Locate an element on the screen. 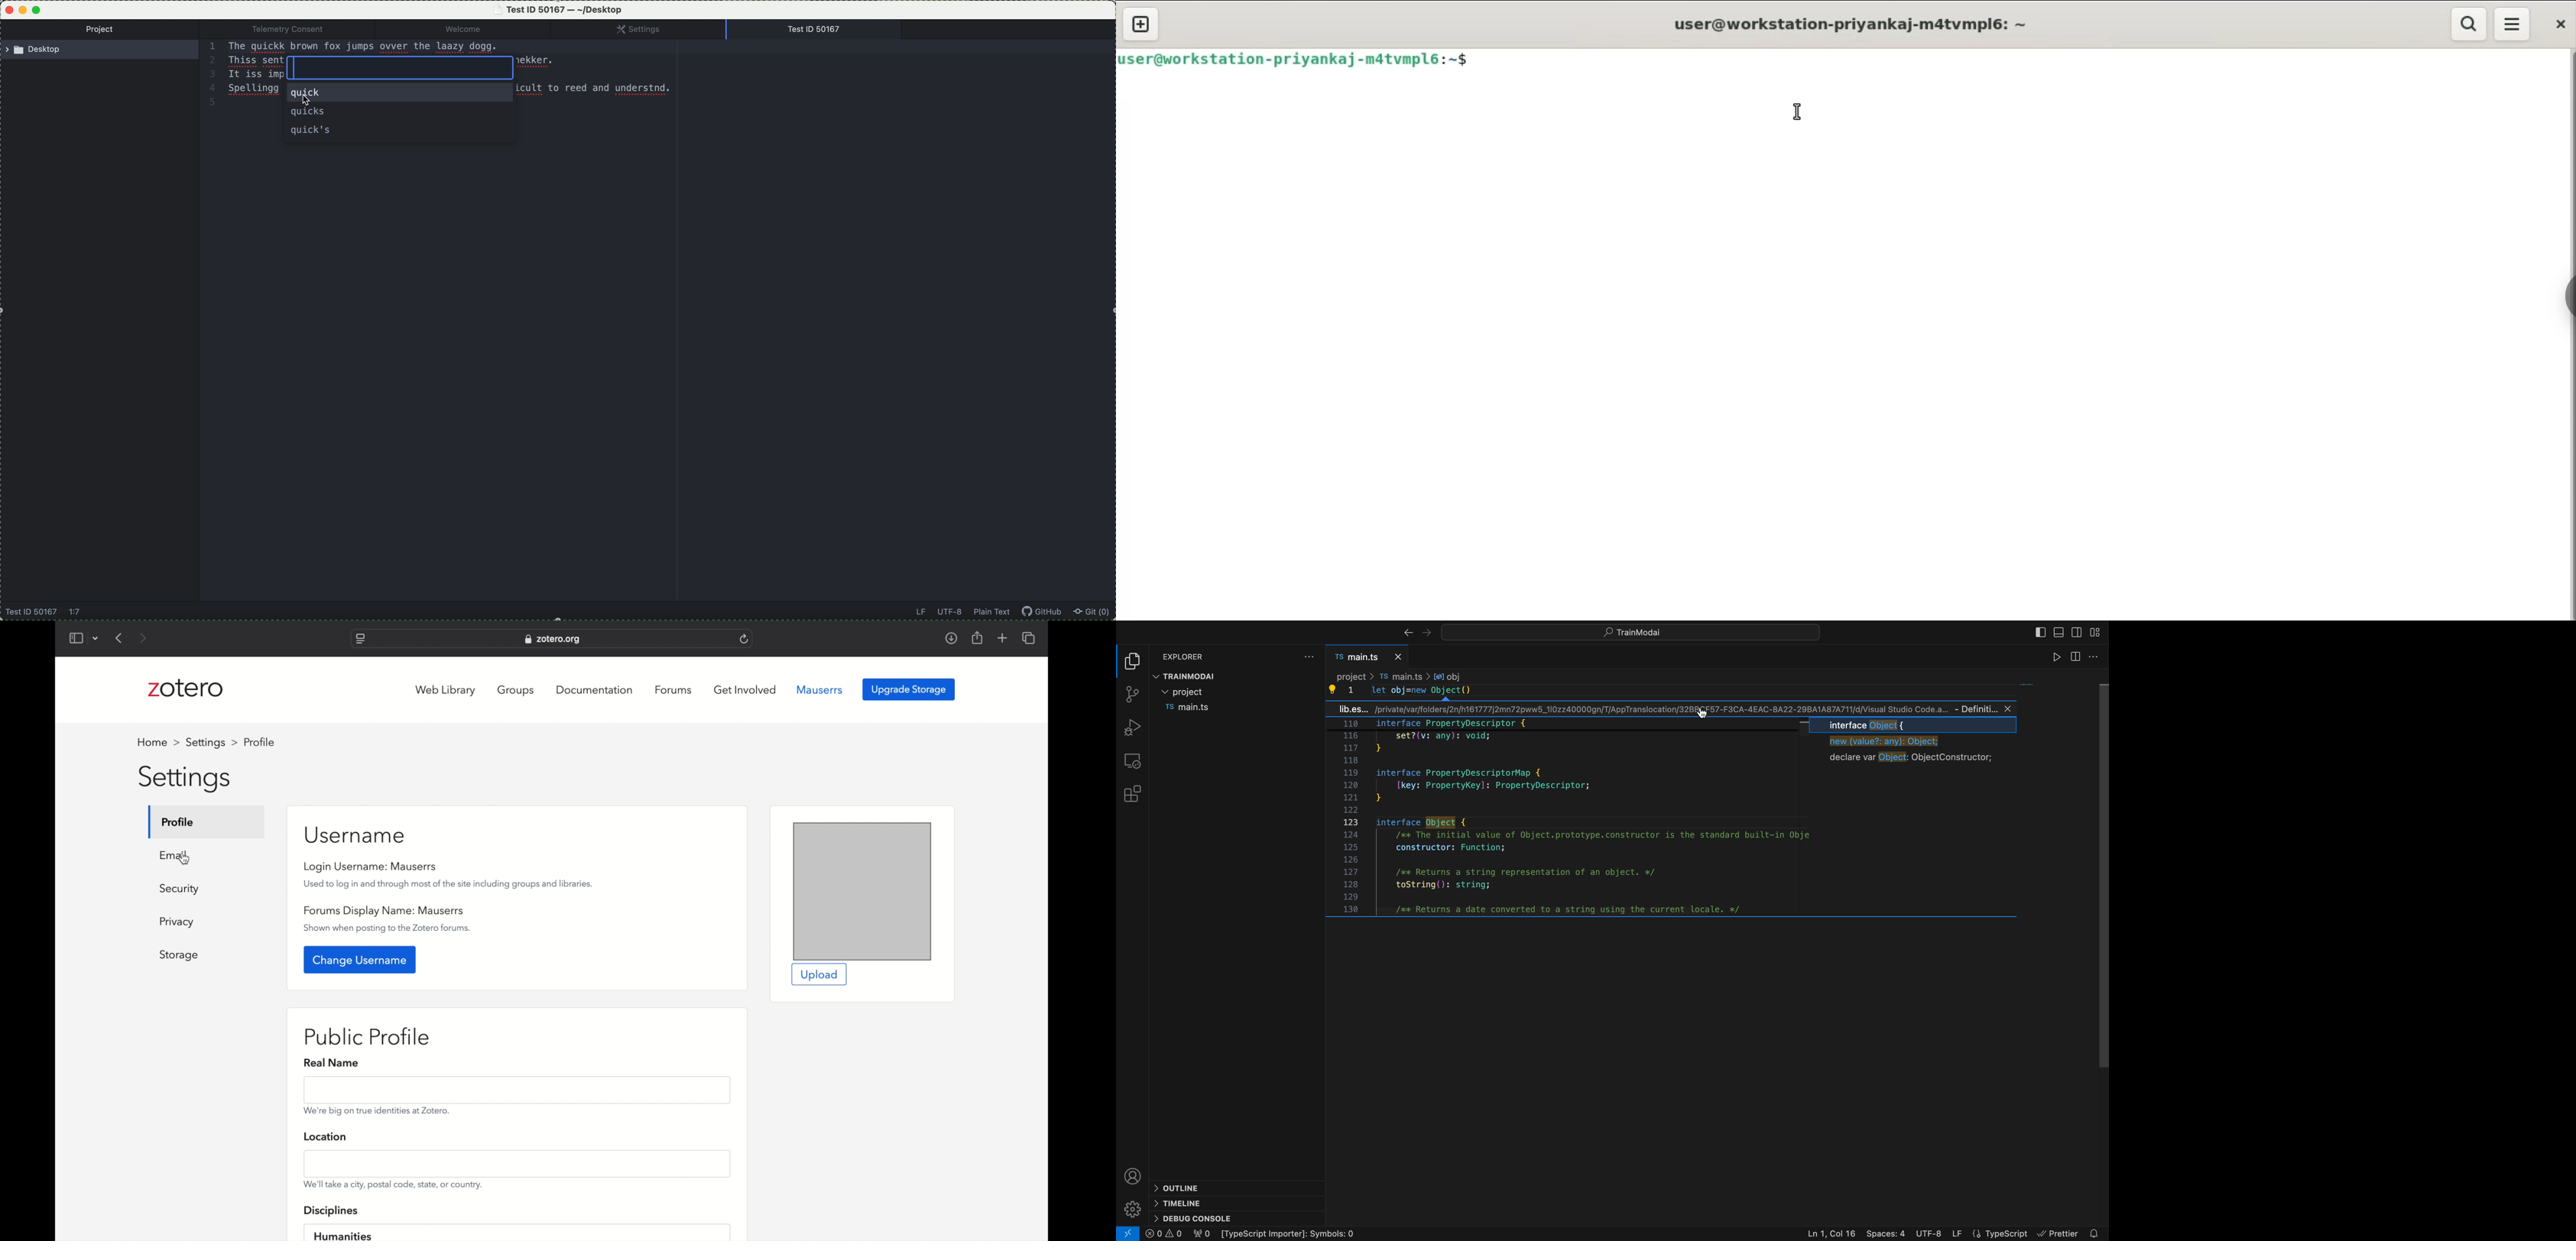 The image size is (2576, 1260). info is located at coordinates (393, 1185).